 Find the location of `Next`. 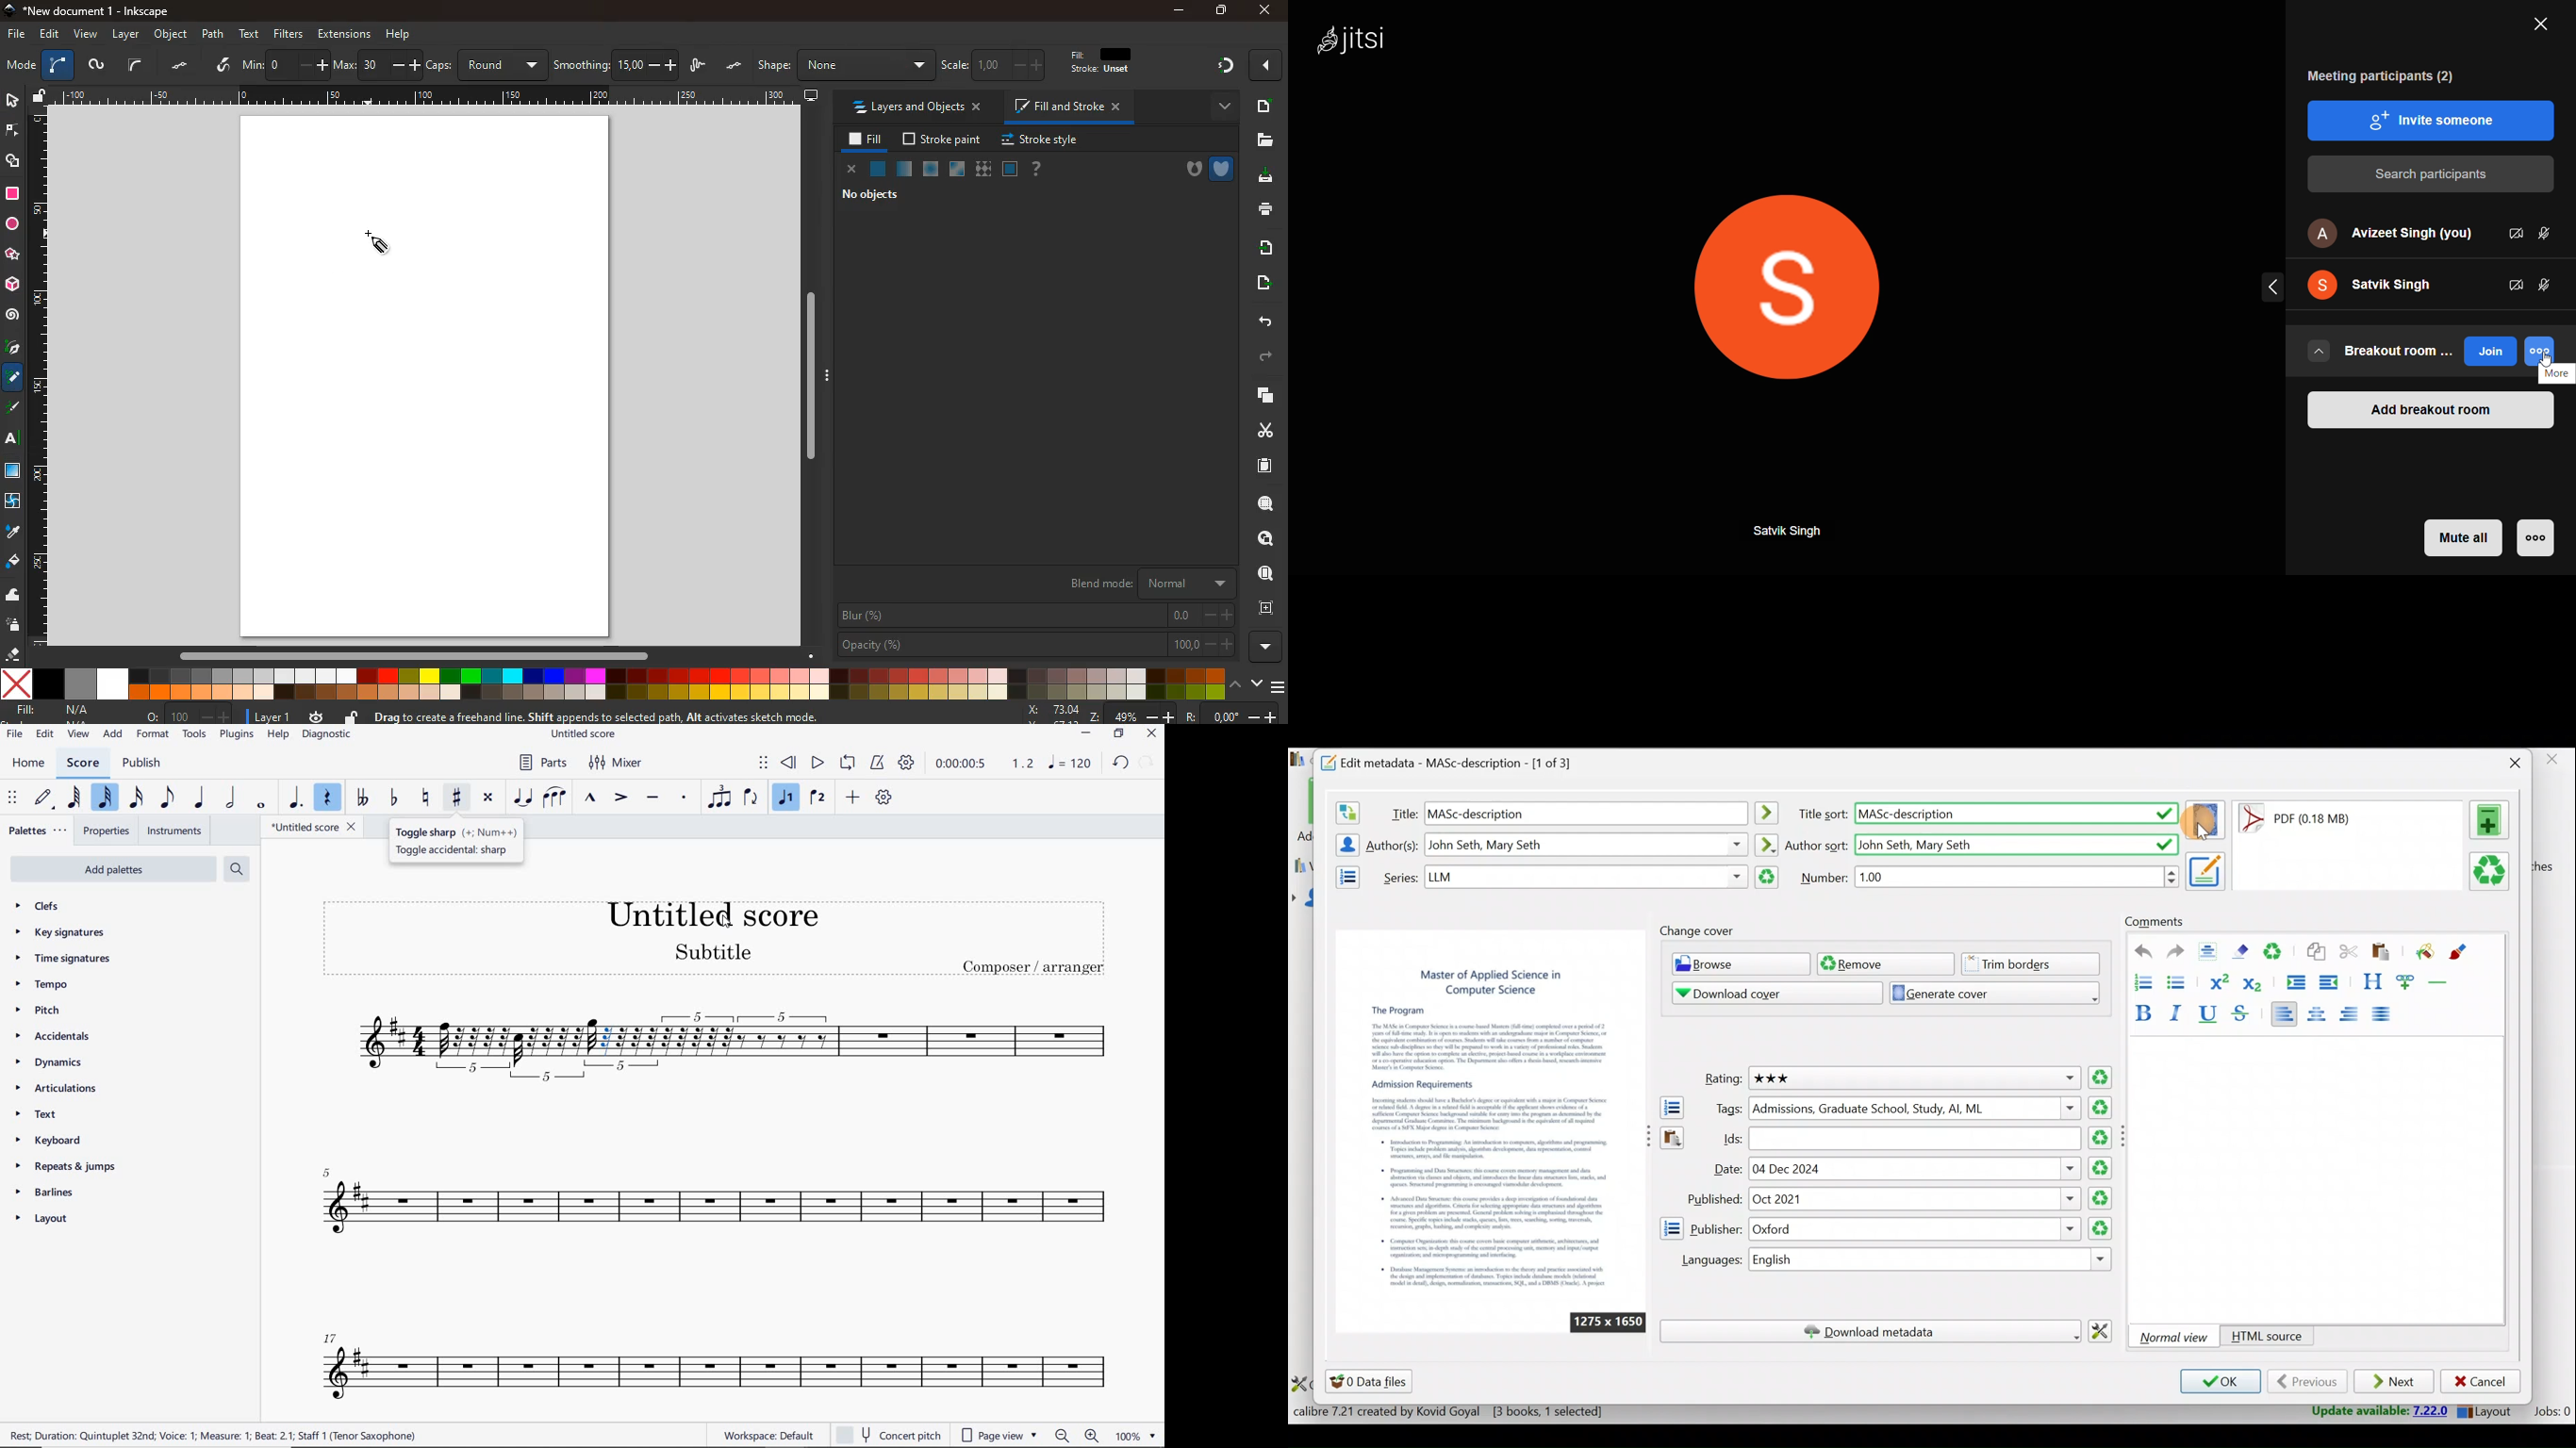

Next is located at coordinates (2396, 1382).